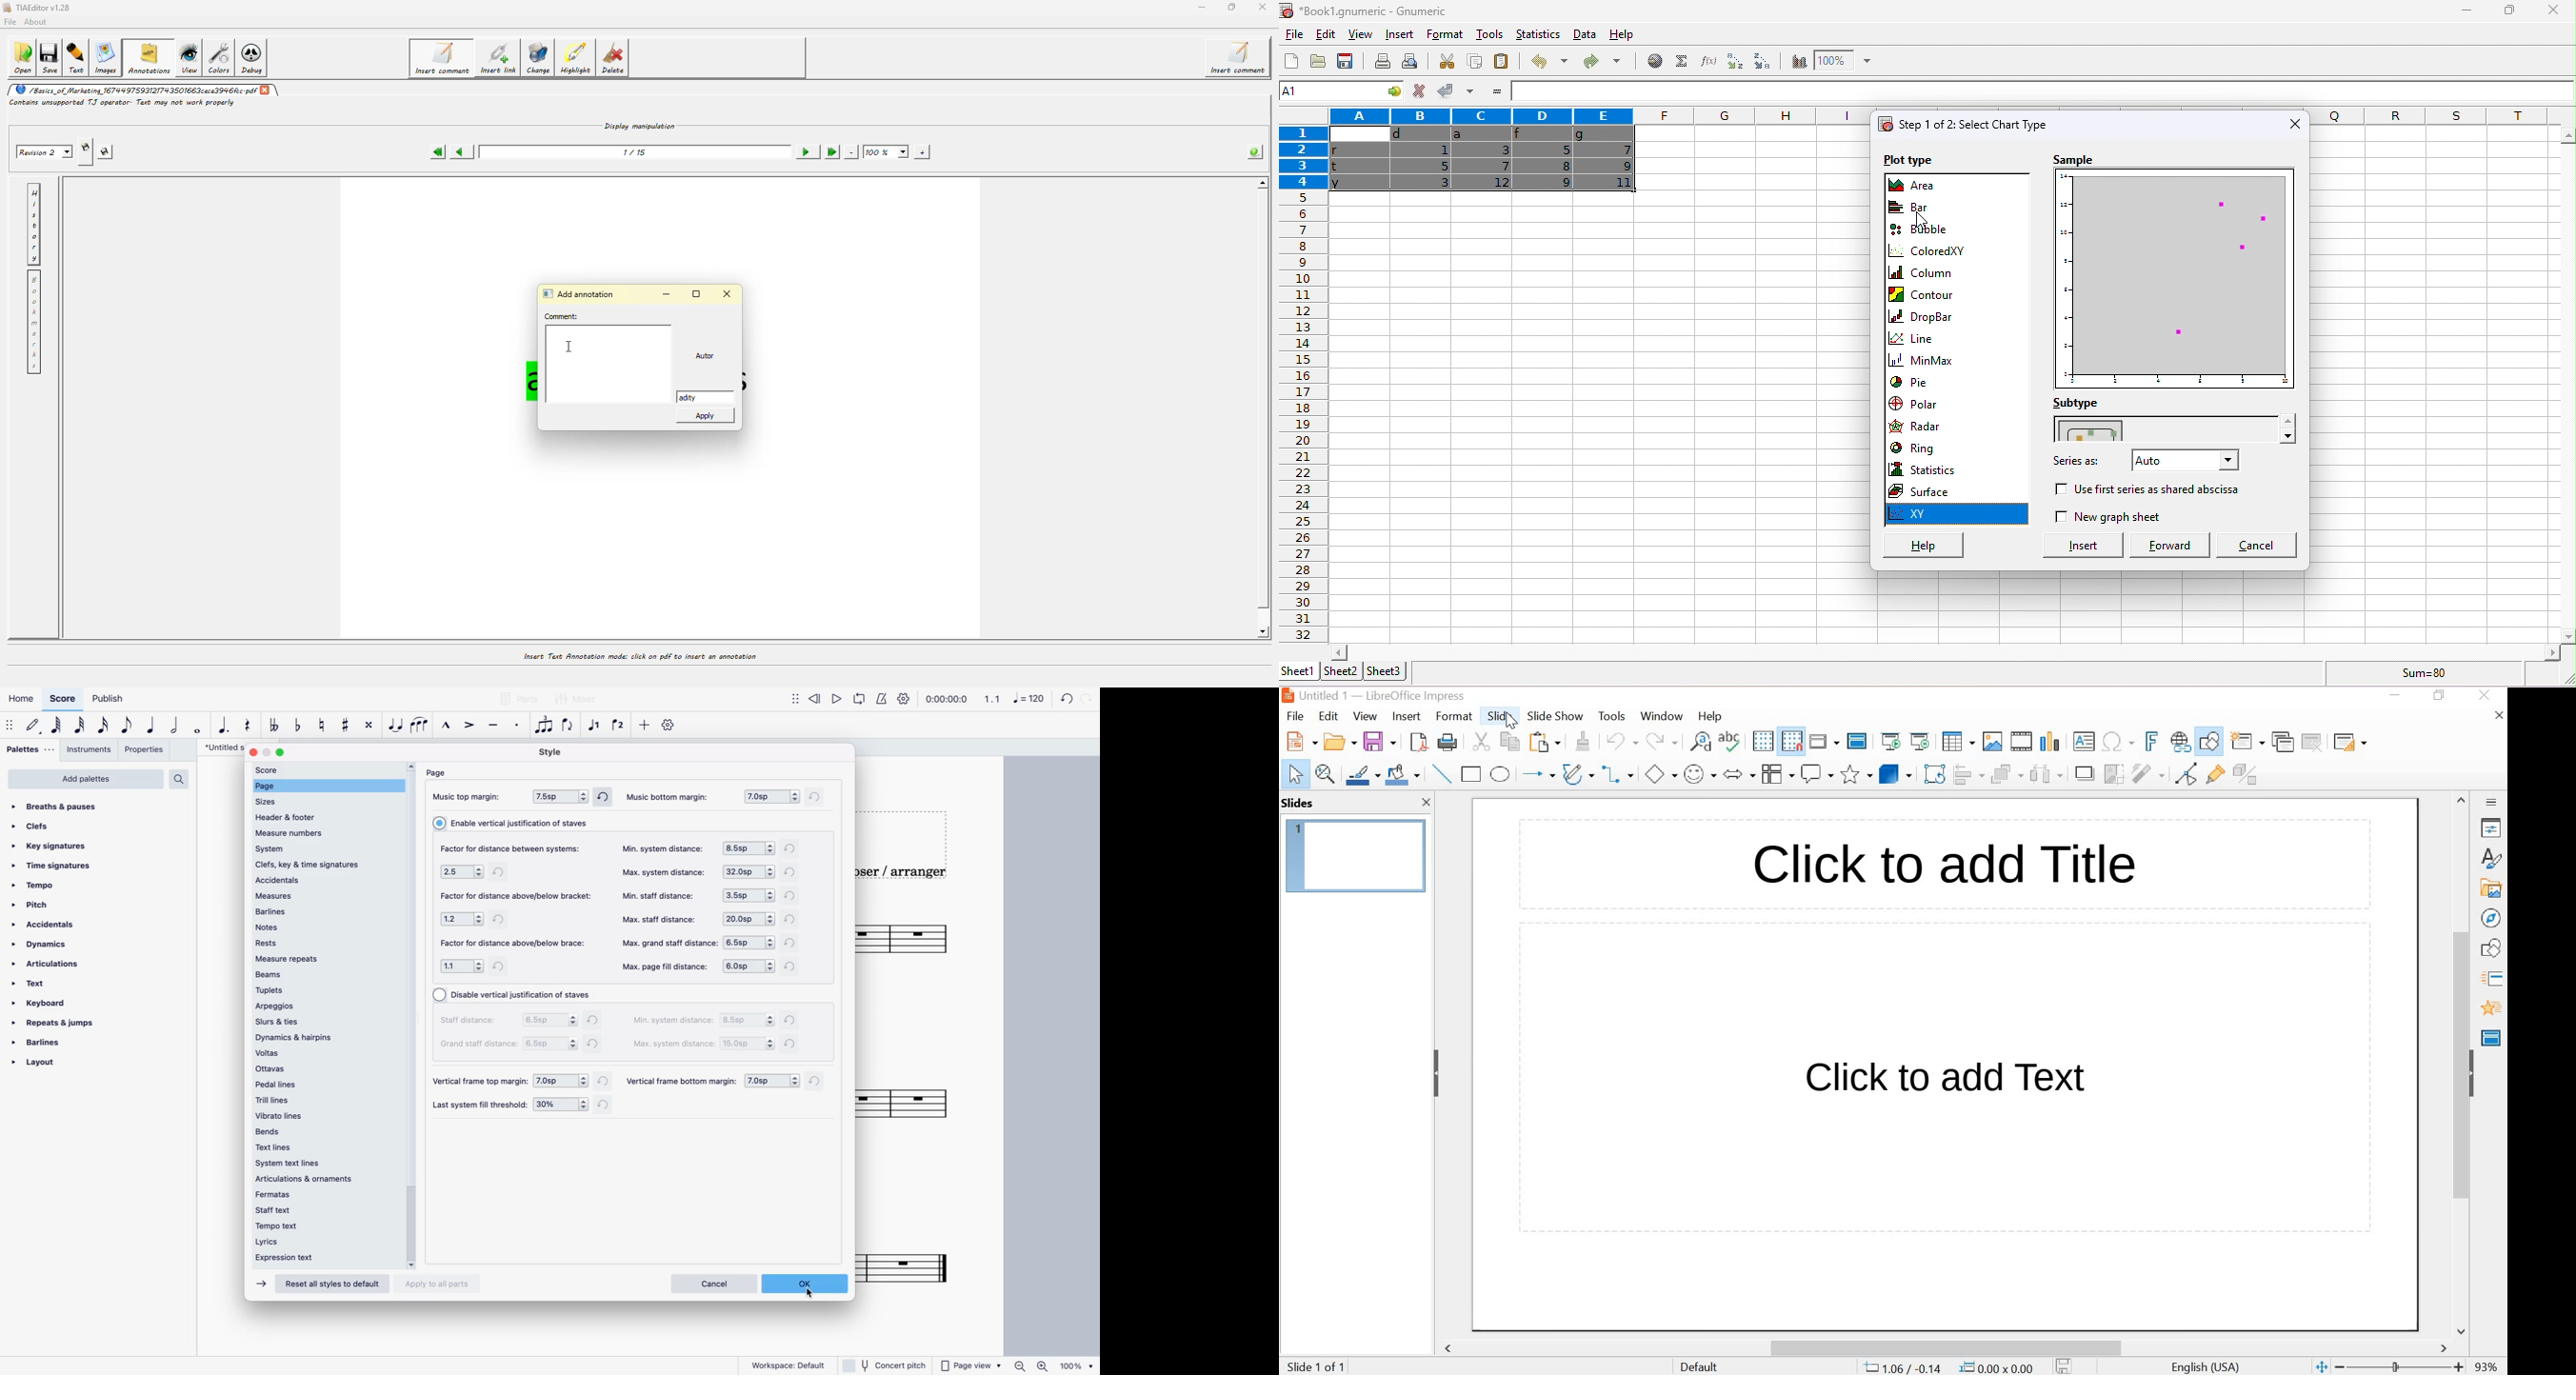 This screenshot has height=1400, width=2576. Describe the element at coordinates (794, 703) in the screenshot. I see `show/hide` at that location.